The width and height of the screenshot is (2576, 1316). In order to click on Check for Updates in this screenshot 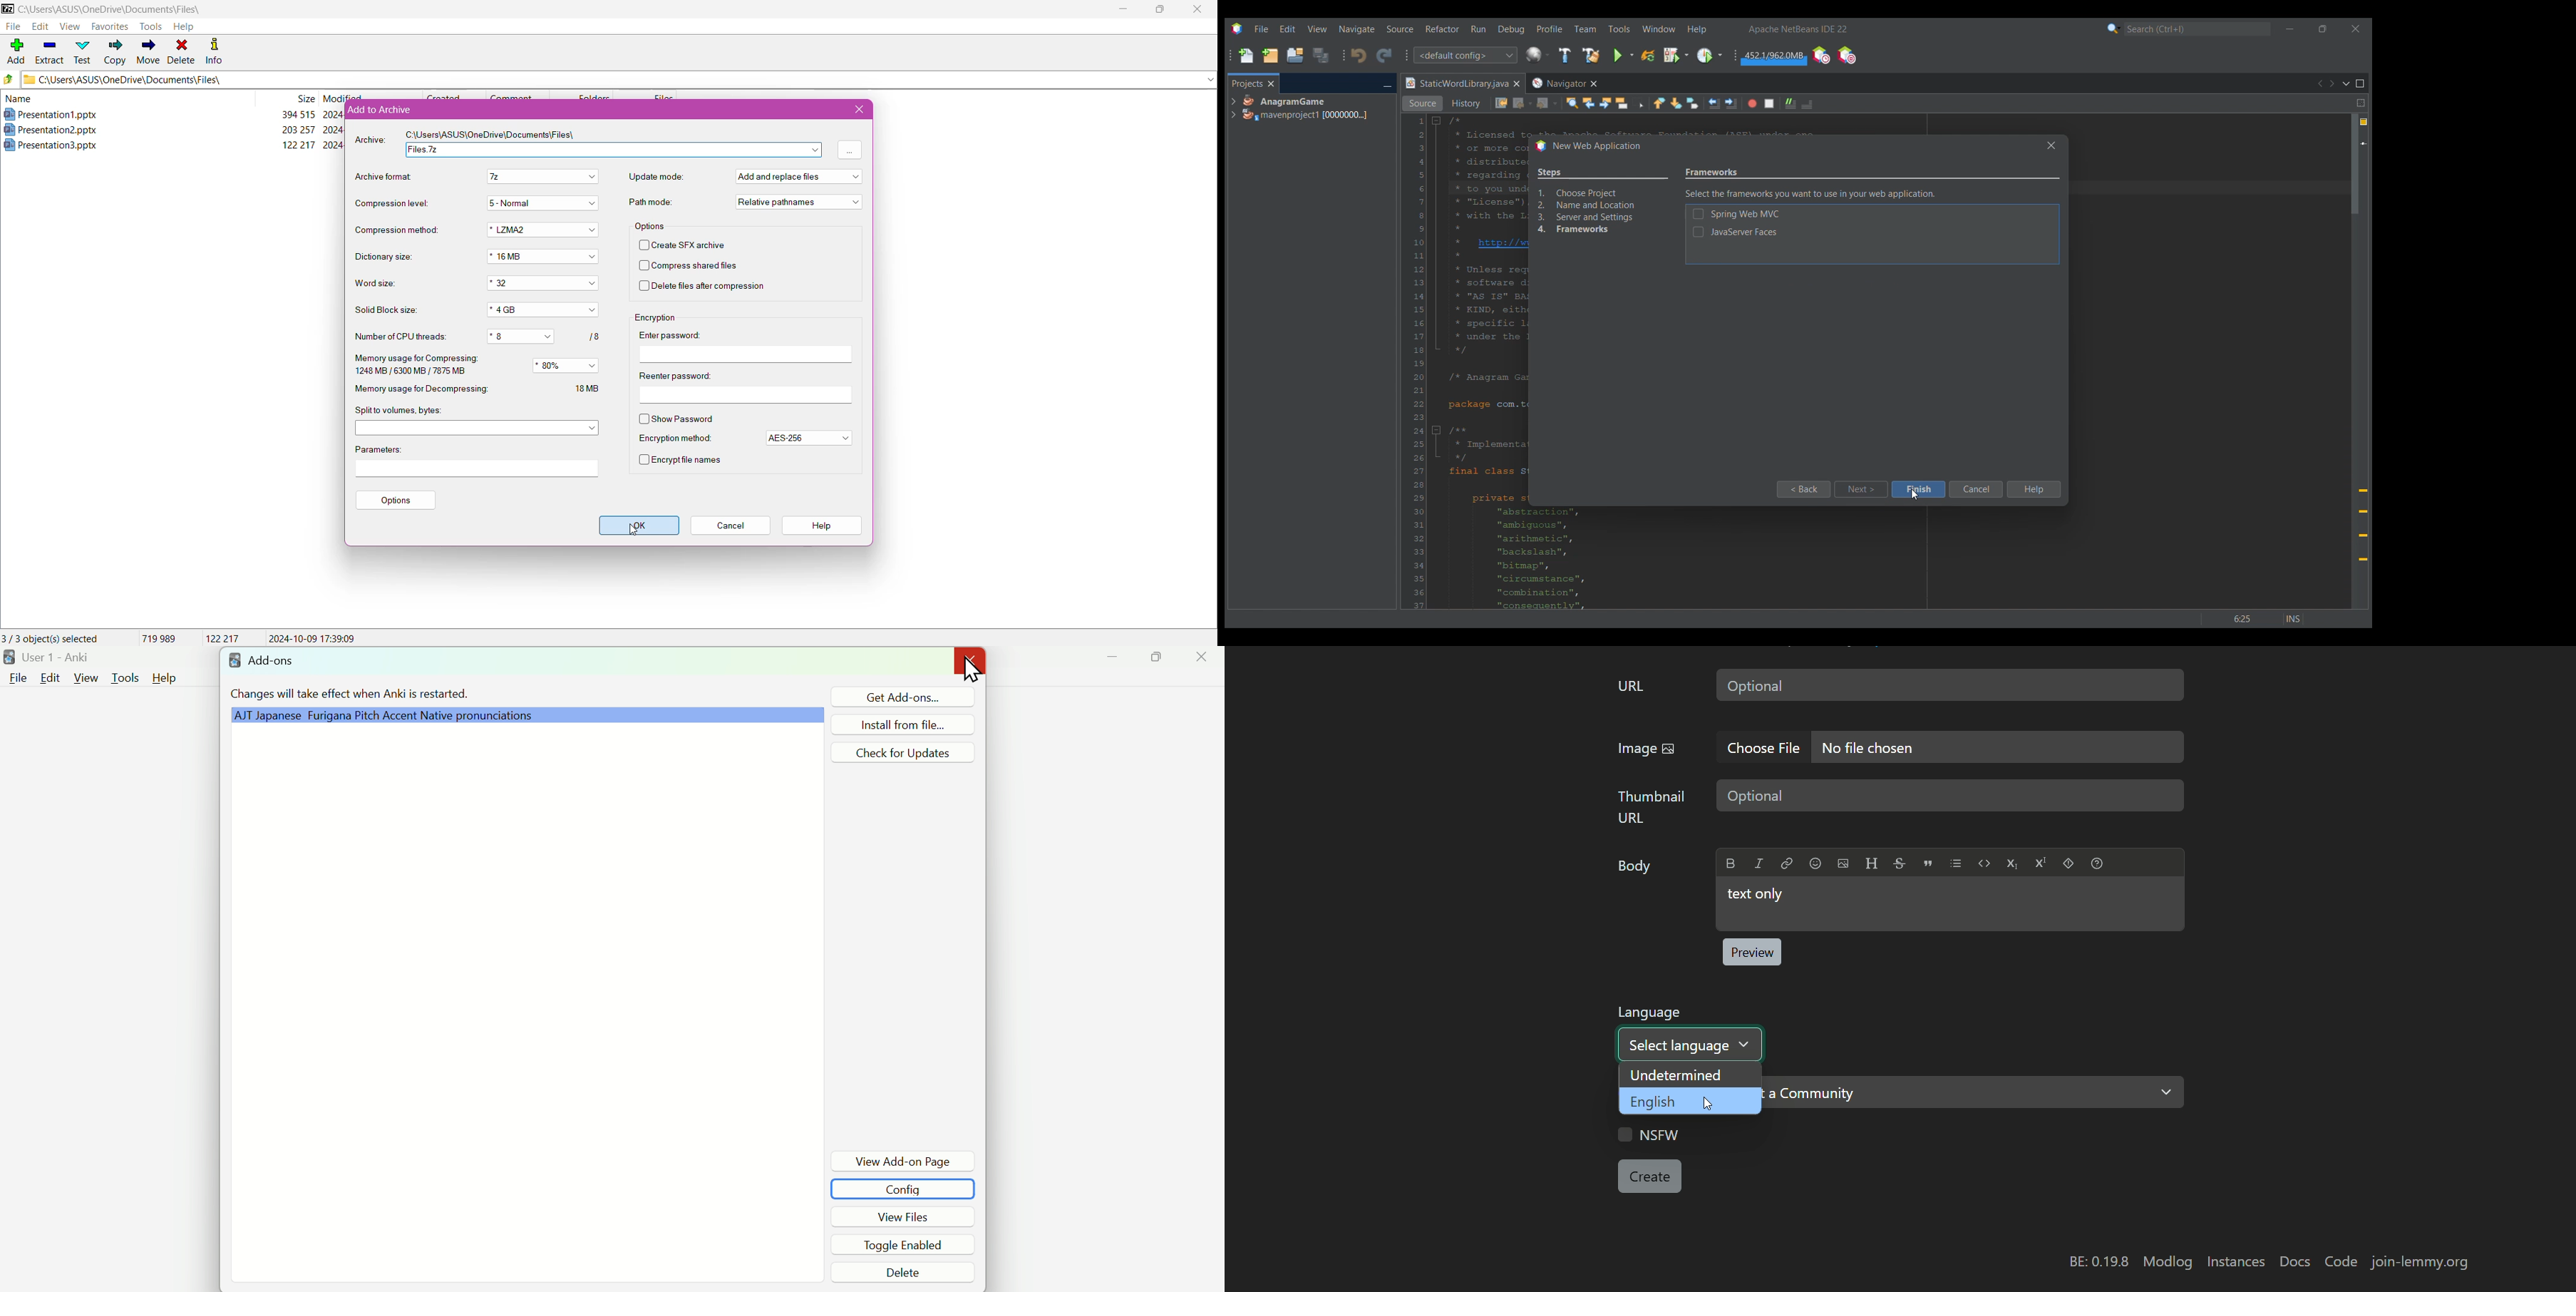, I will do `click(906, 753)`.